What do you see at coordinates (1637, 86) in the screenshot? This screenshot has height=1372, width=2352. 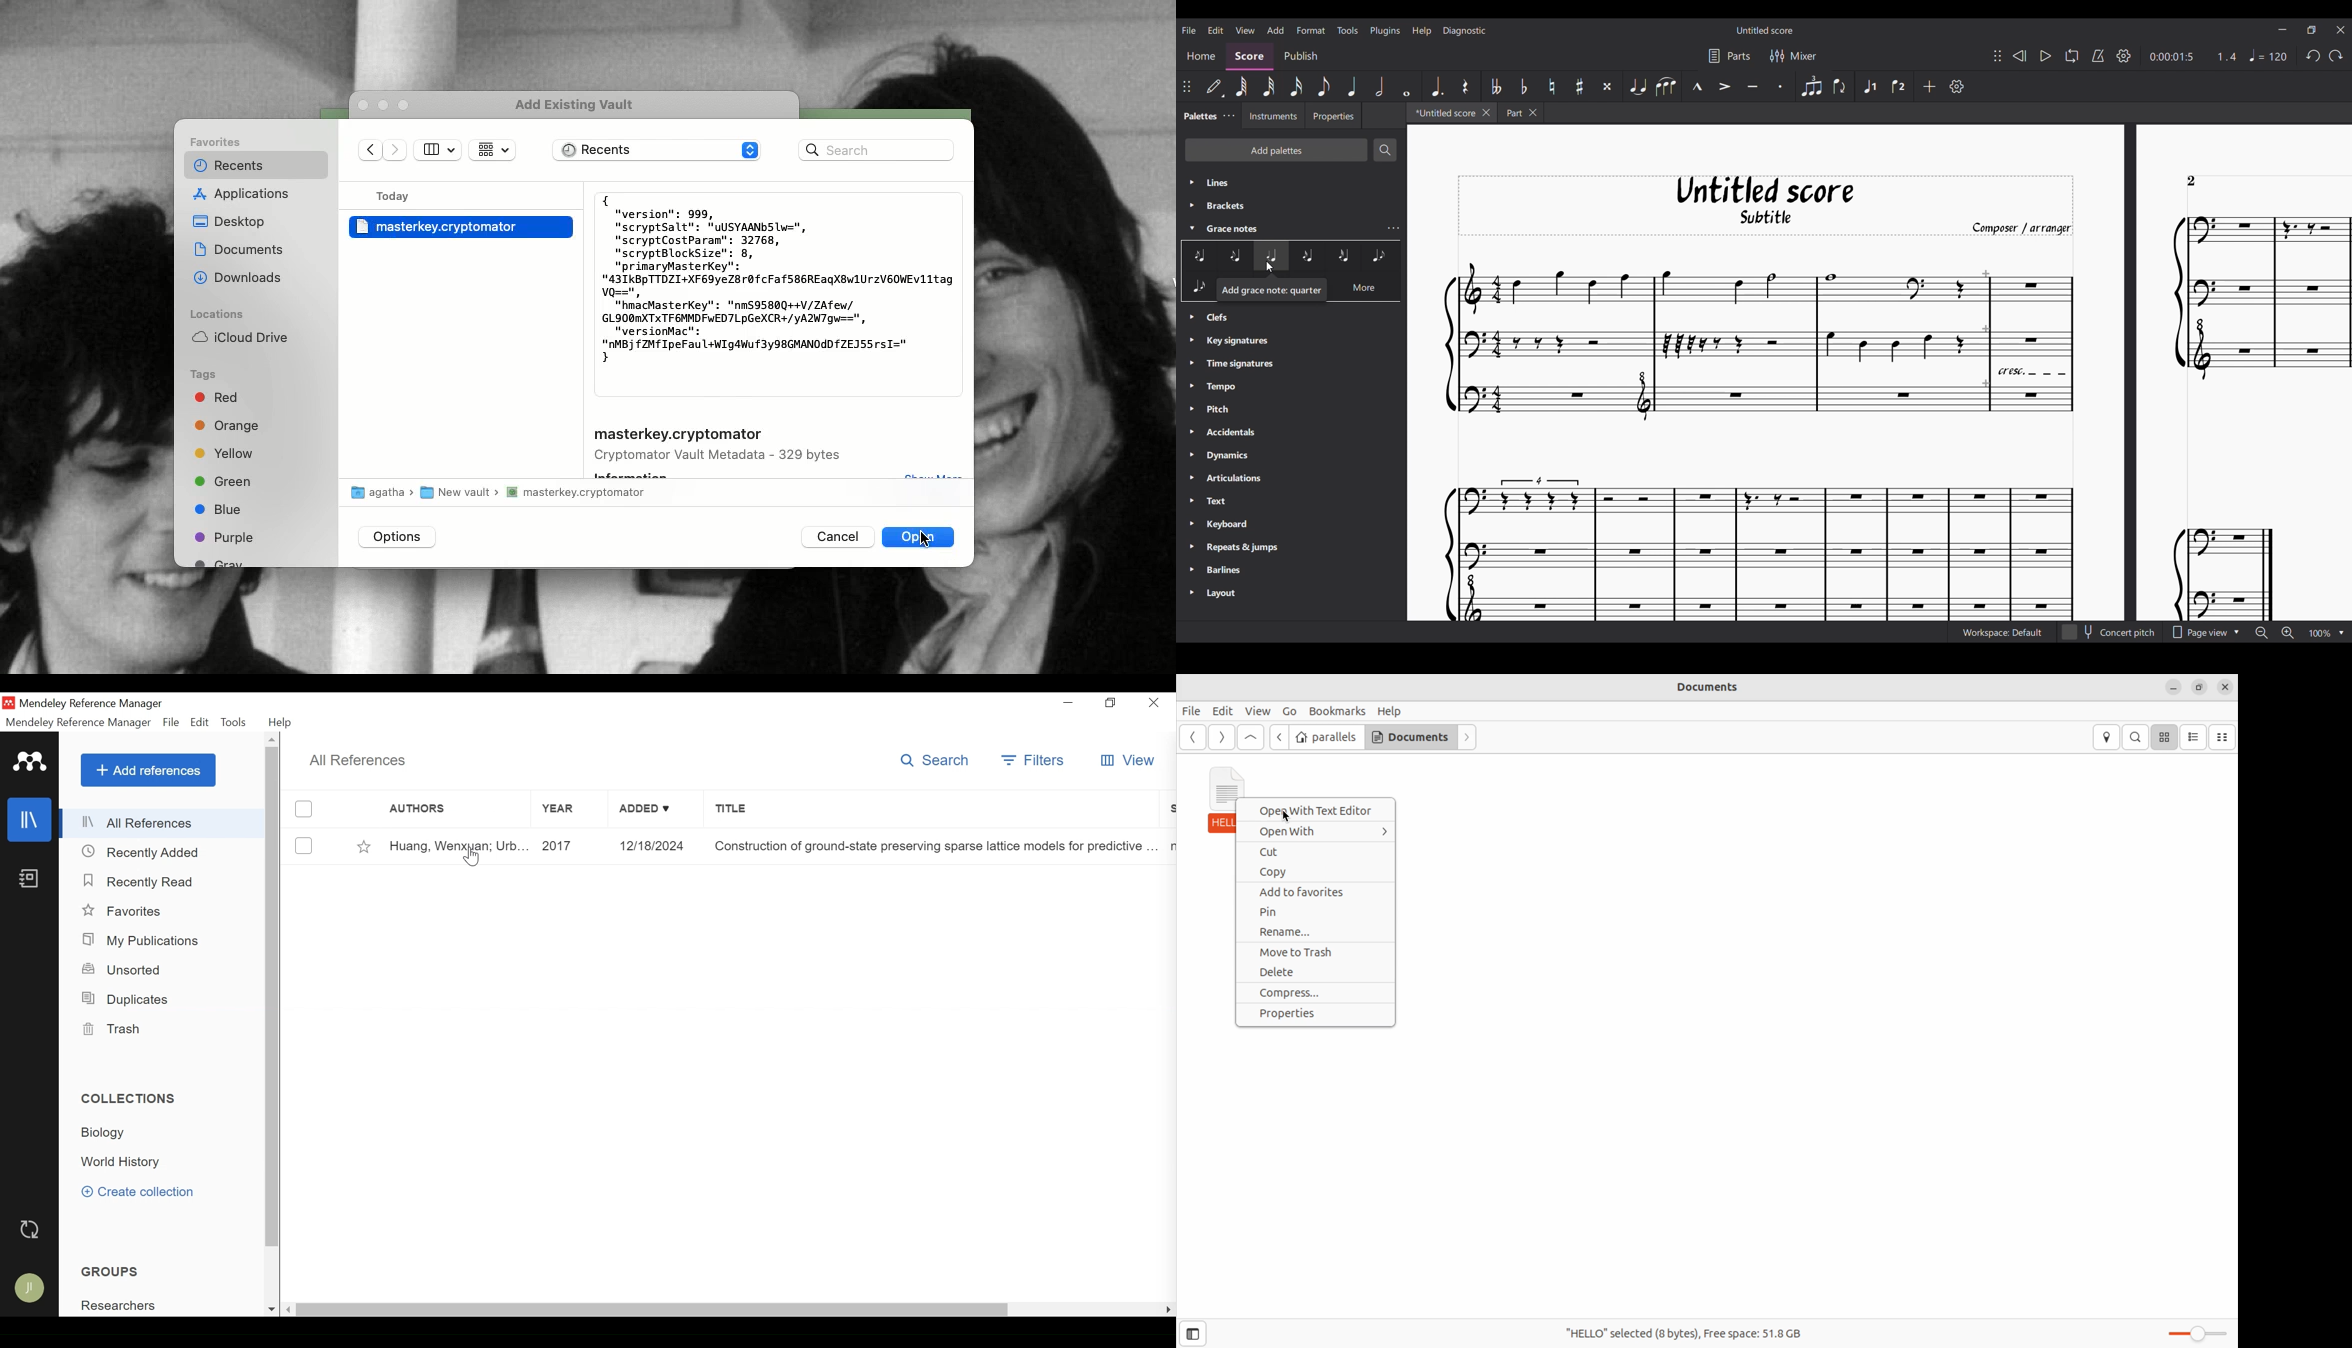 I see `Tie` at bounding box center [1637, 86].